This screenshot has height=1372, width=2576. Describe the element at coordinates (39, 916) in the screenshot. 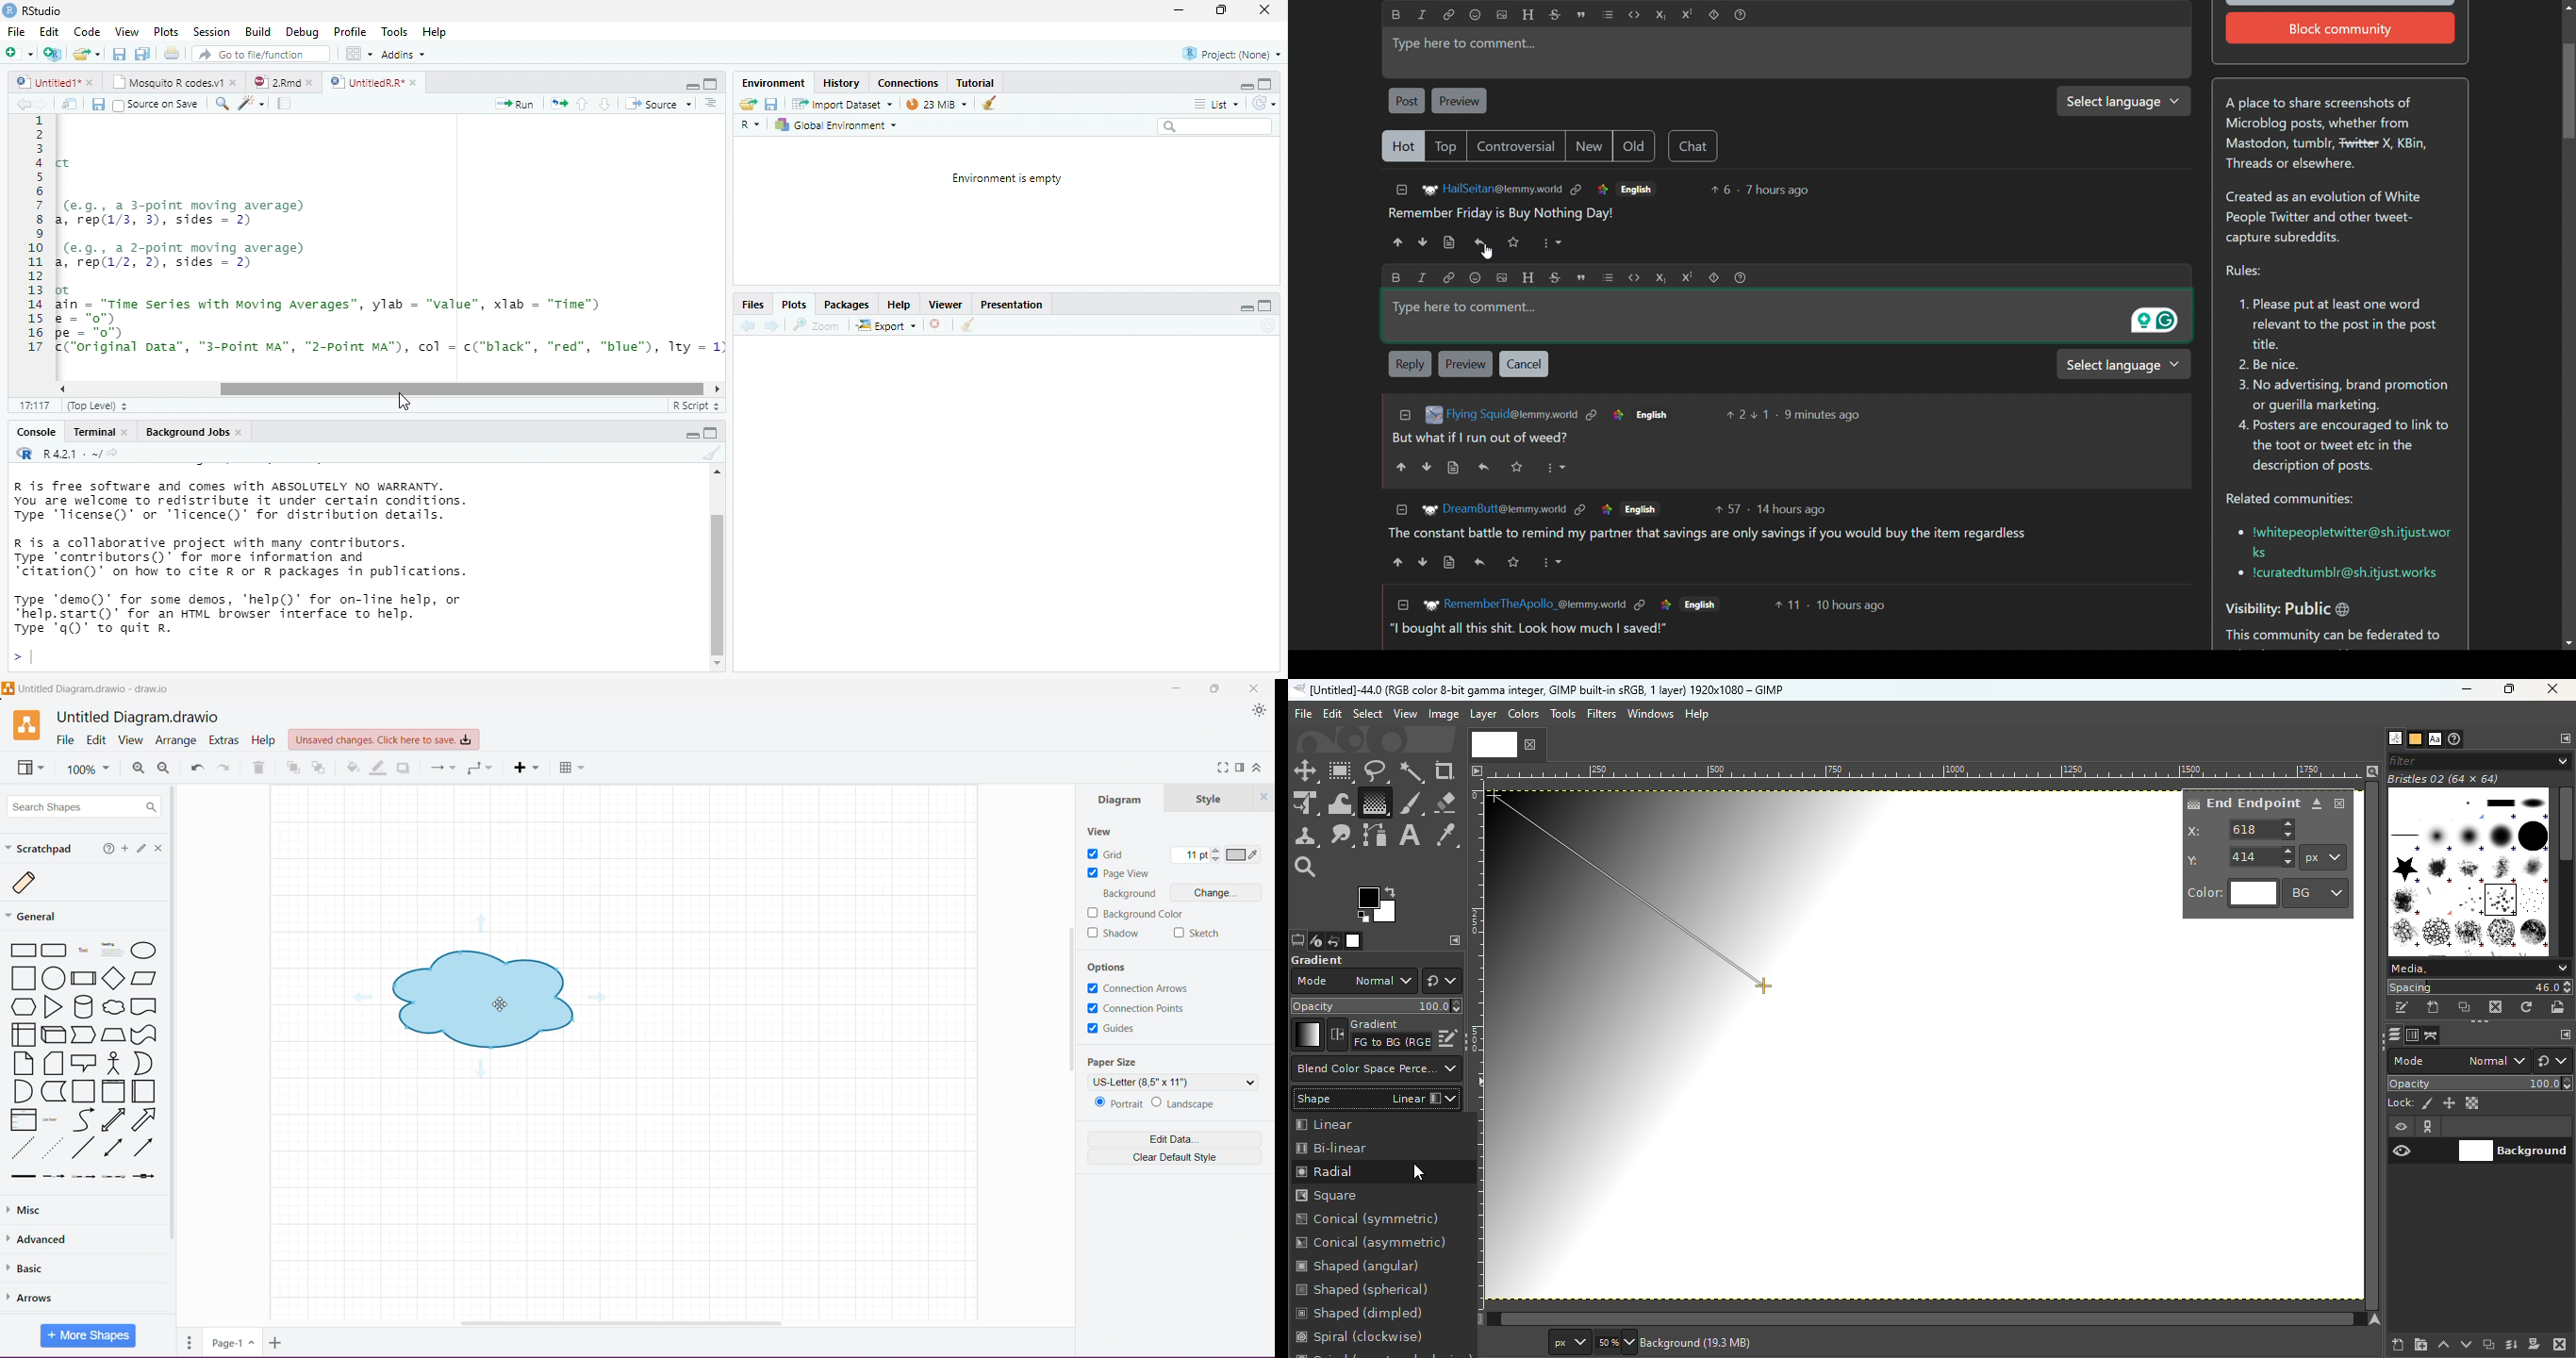

I see `General` at that location.